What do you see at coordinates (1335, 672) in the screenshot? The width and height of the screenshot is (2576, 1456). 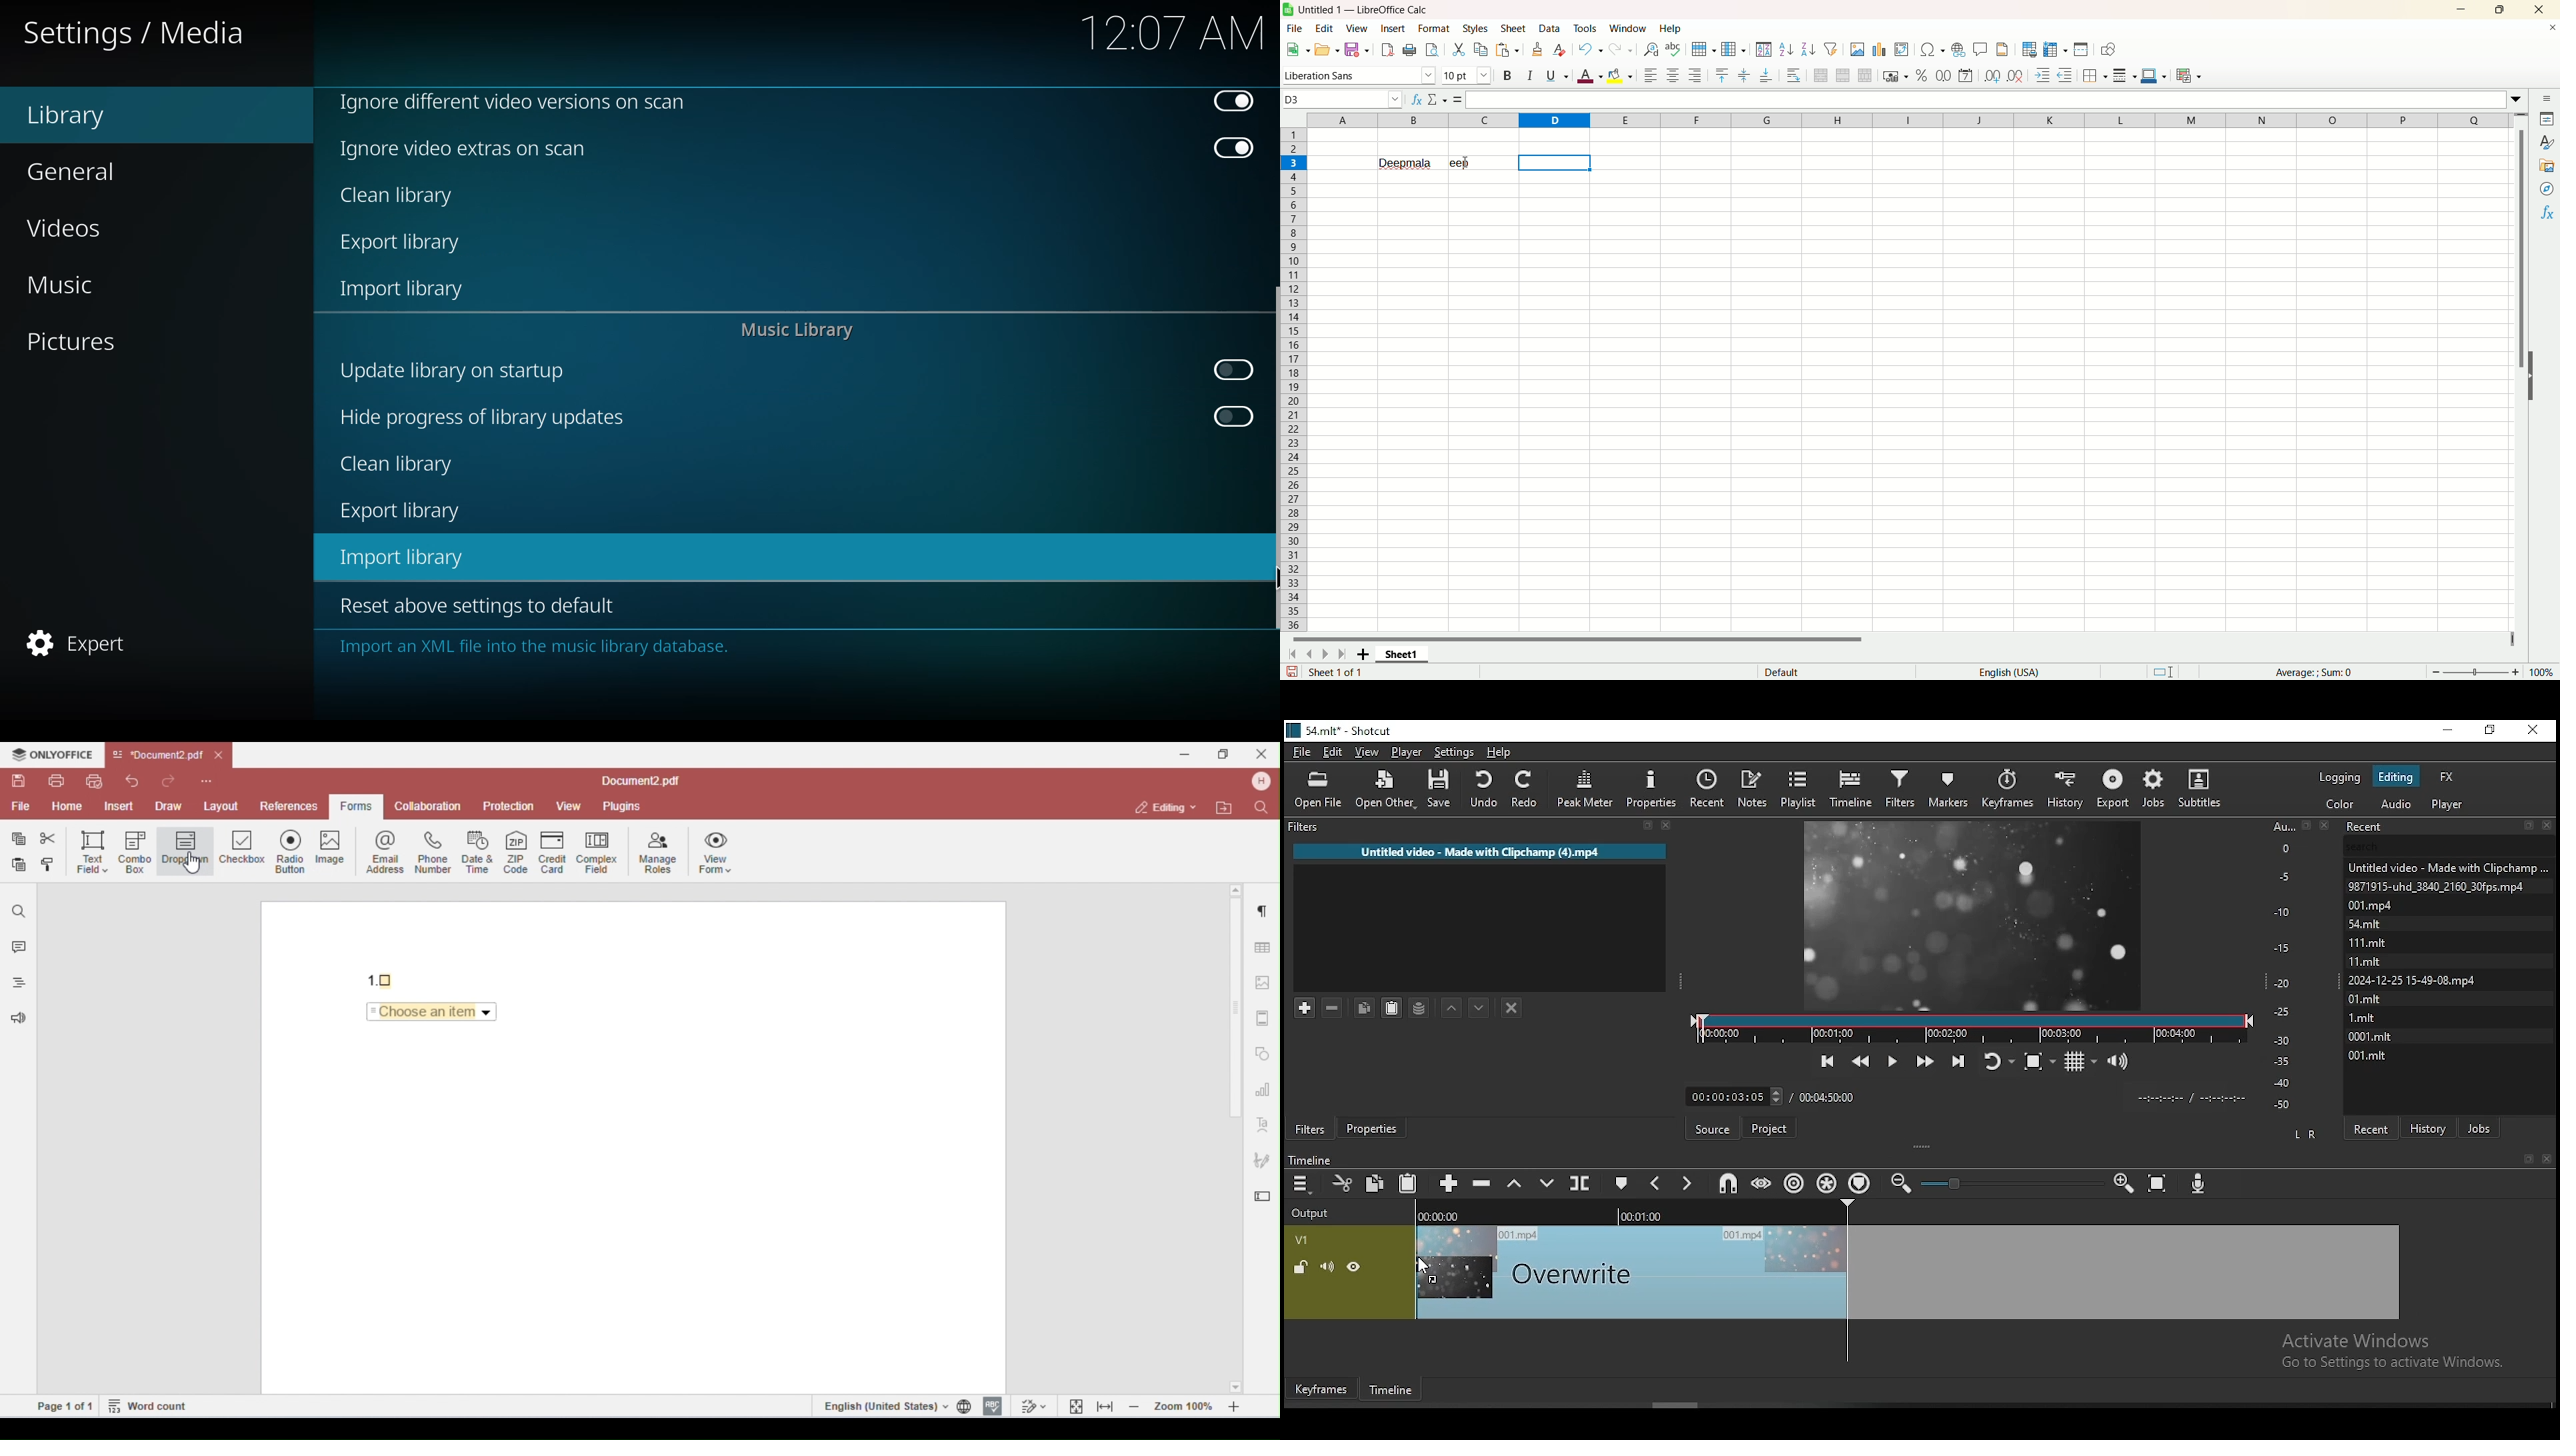 I see `sheet 1 of 1` at bounding box center [1335, 672].